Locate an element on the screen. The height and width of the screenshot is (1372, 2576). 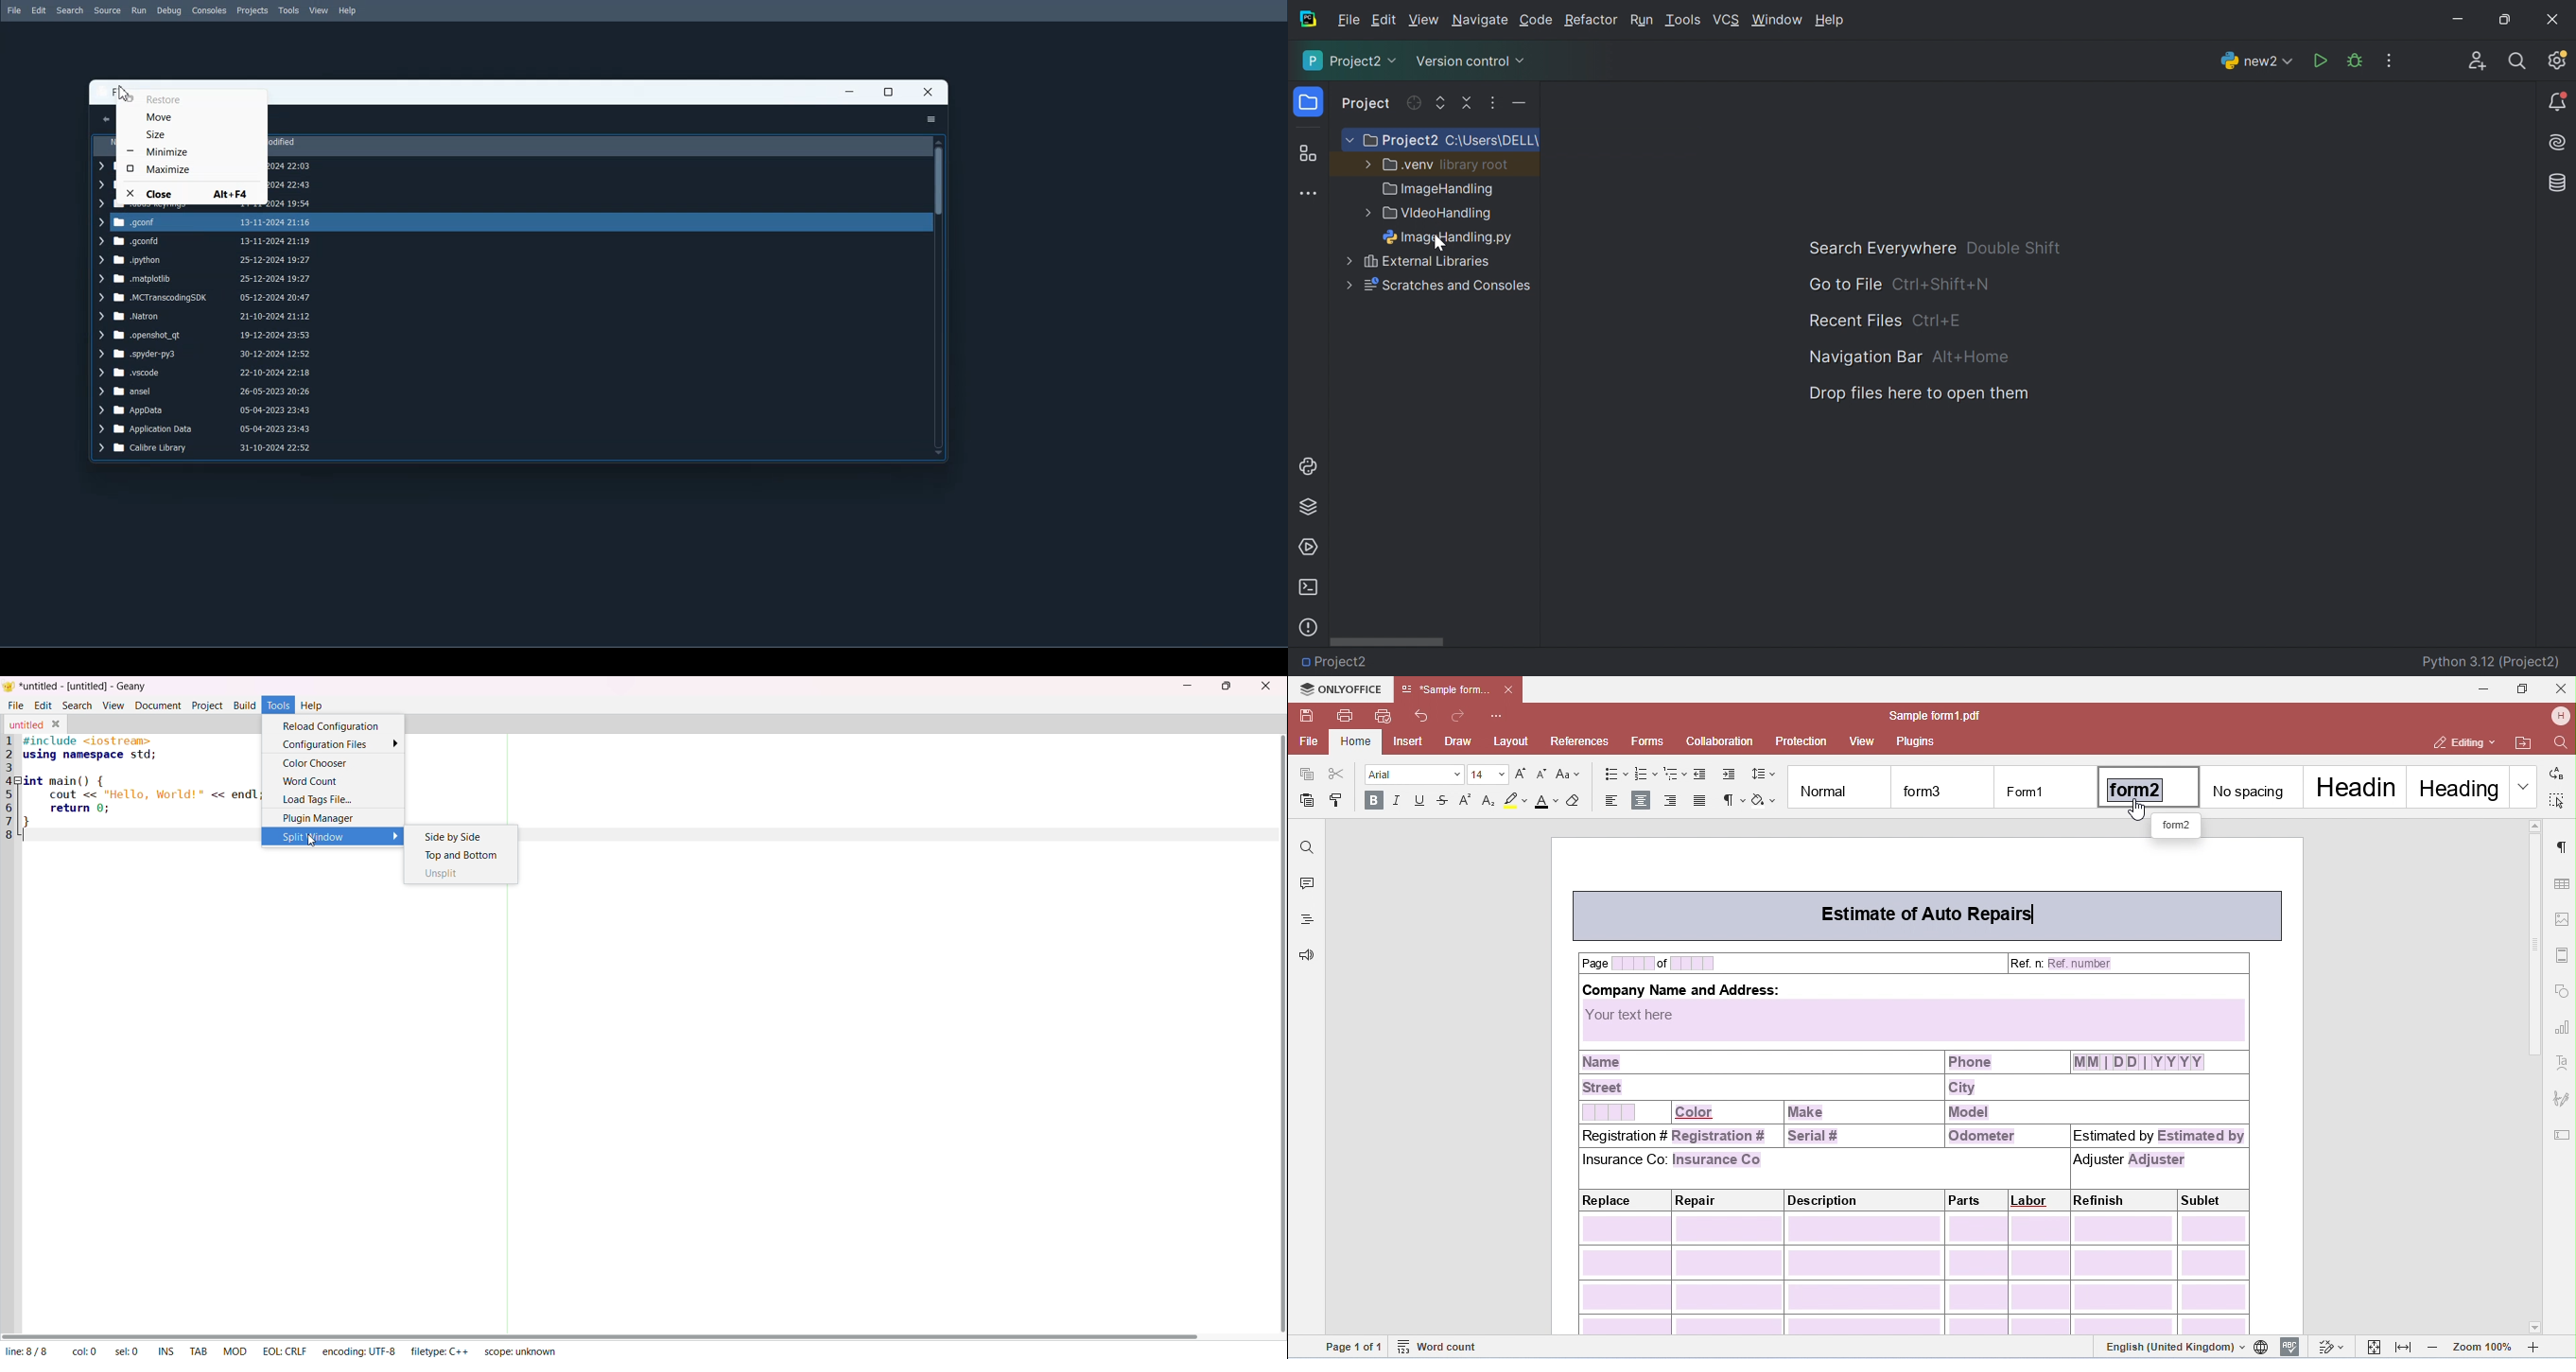
More is located at coordinates (1346, 141).